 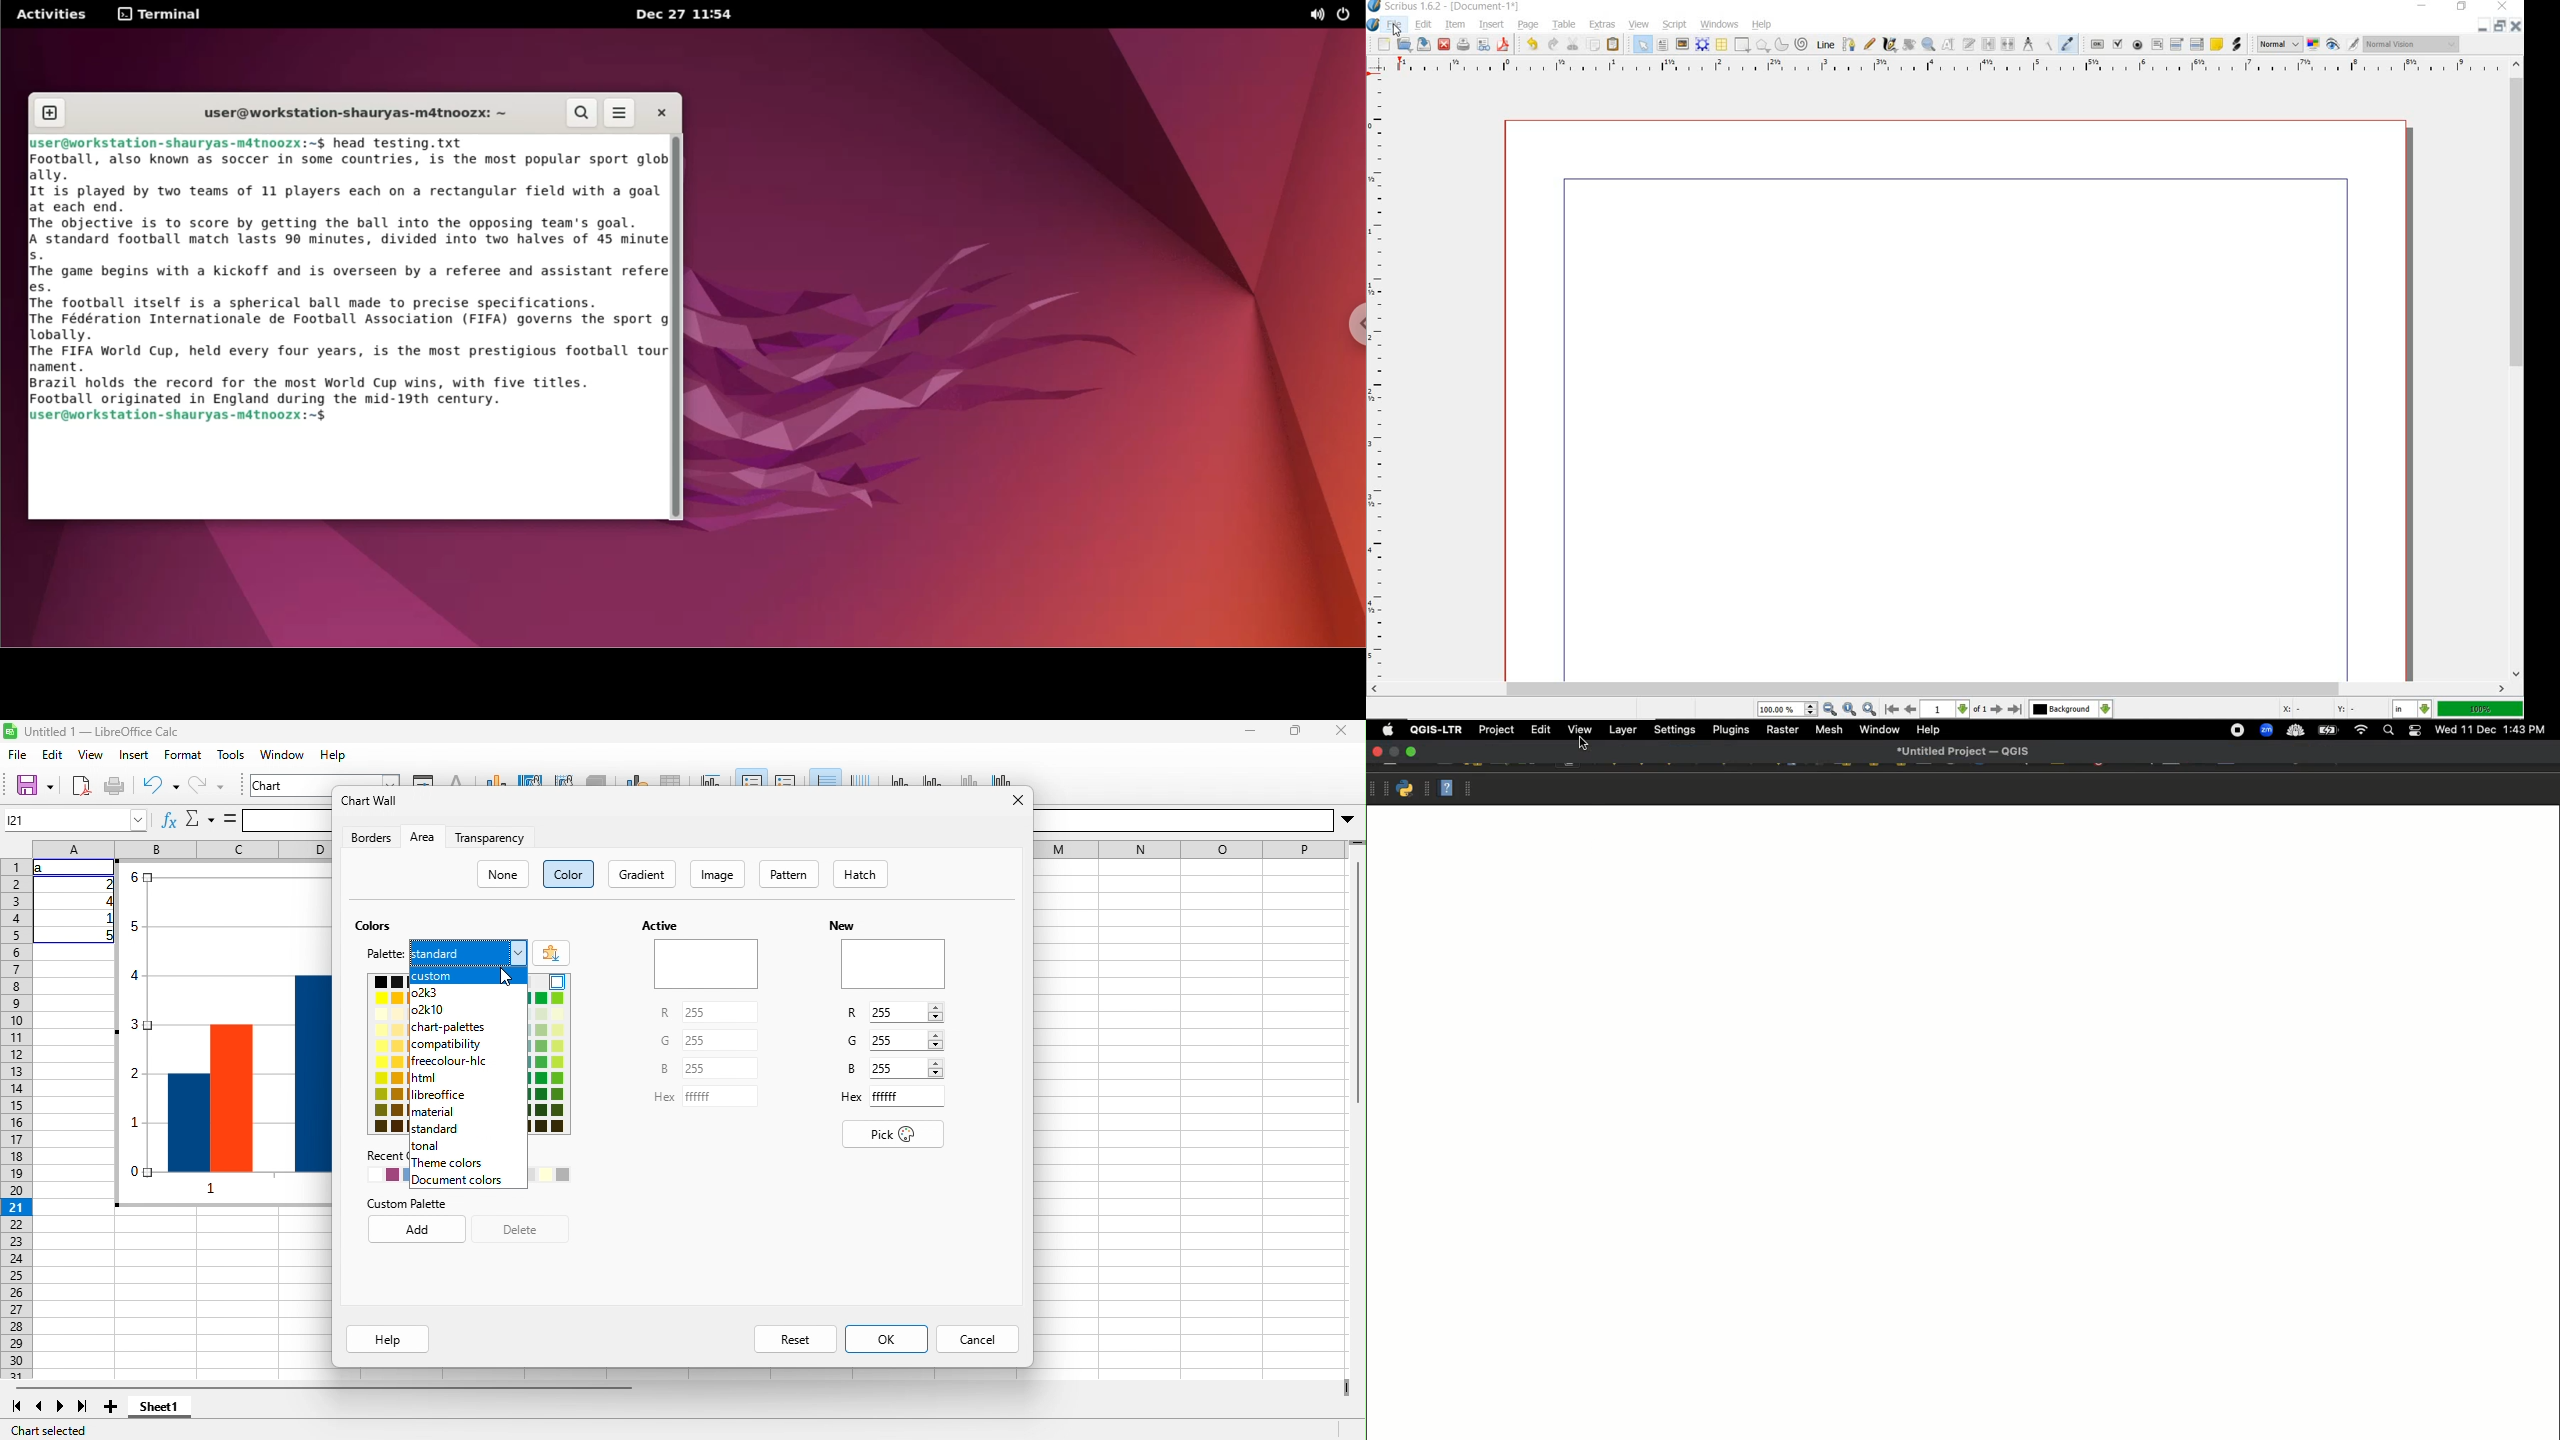 I want to click on close, so click(x=1444, y=43).